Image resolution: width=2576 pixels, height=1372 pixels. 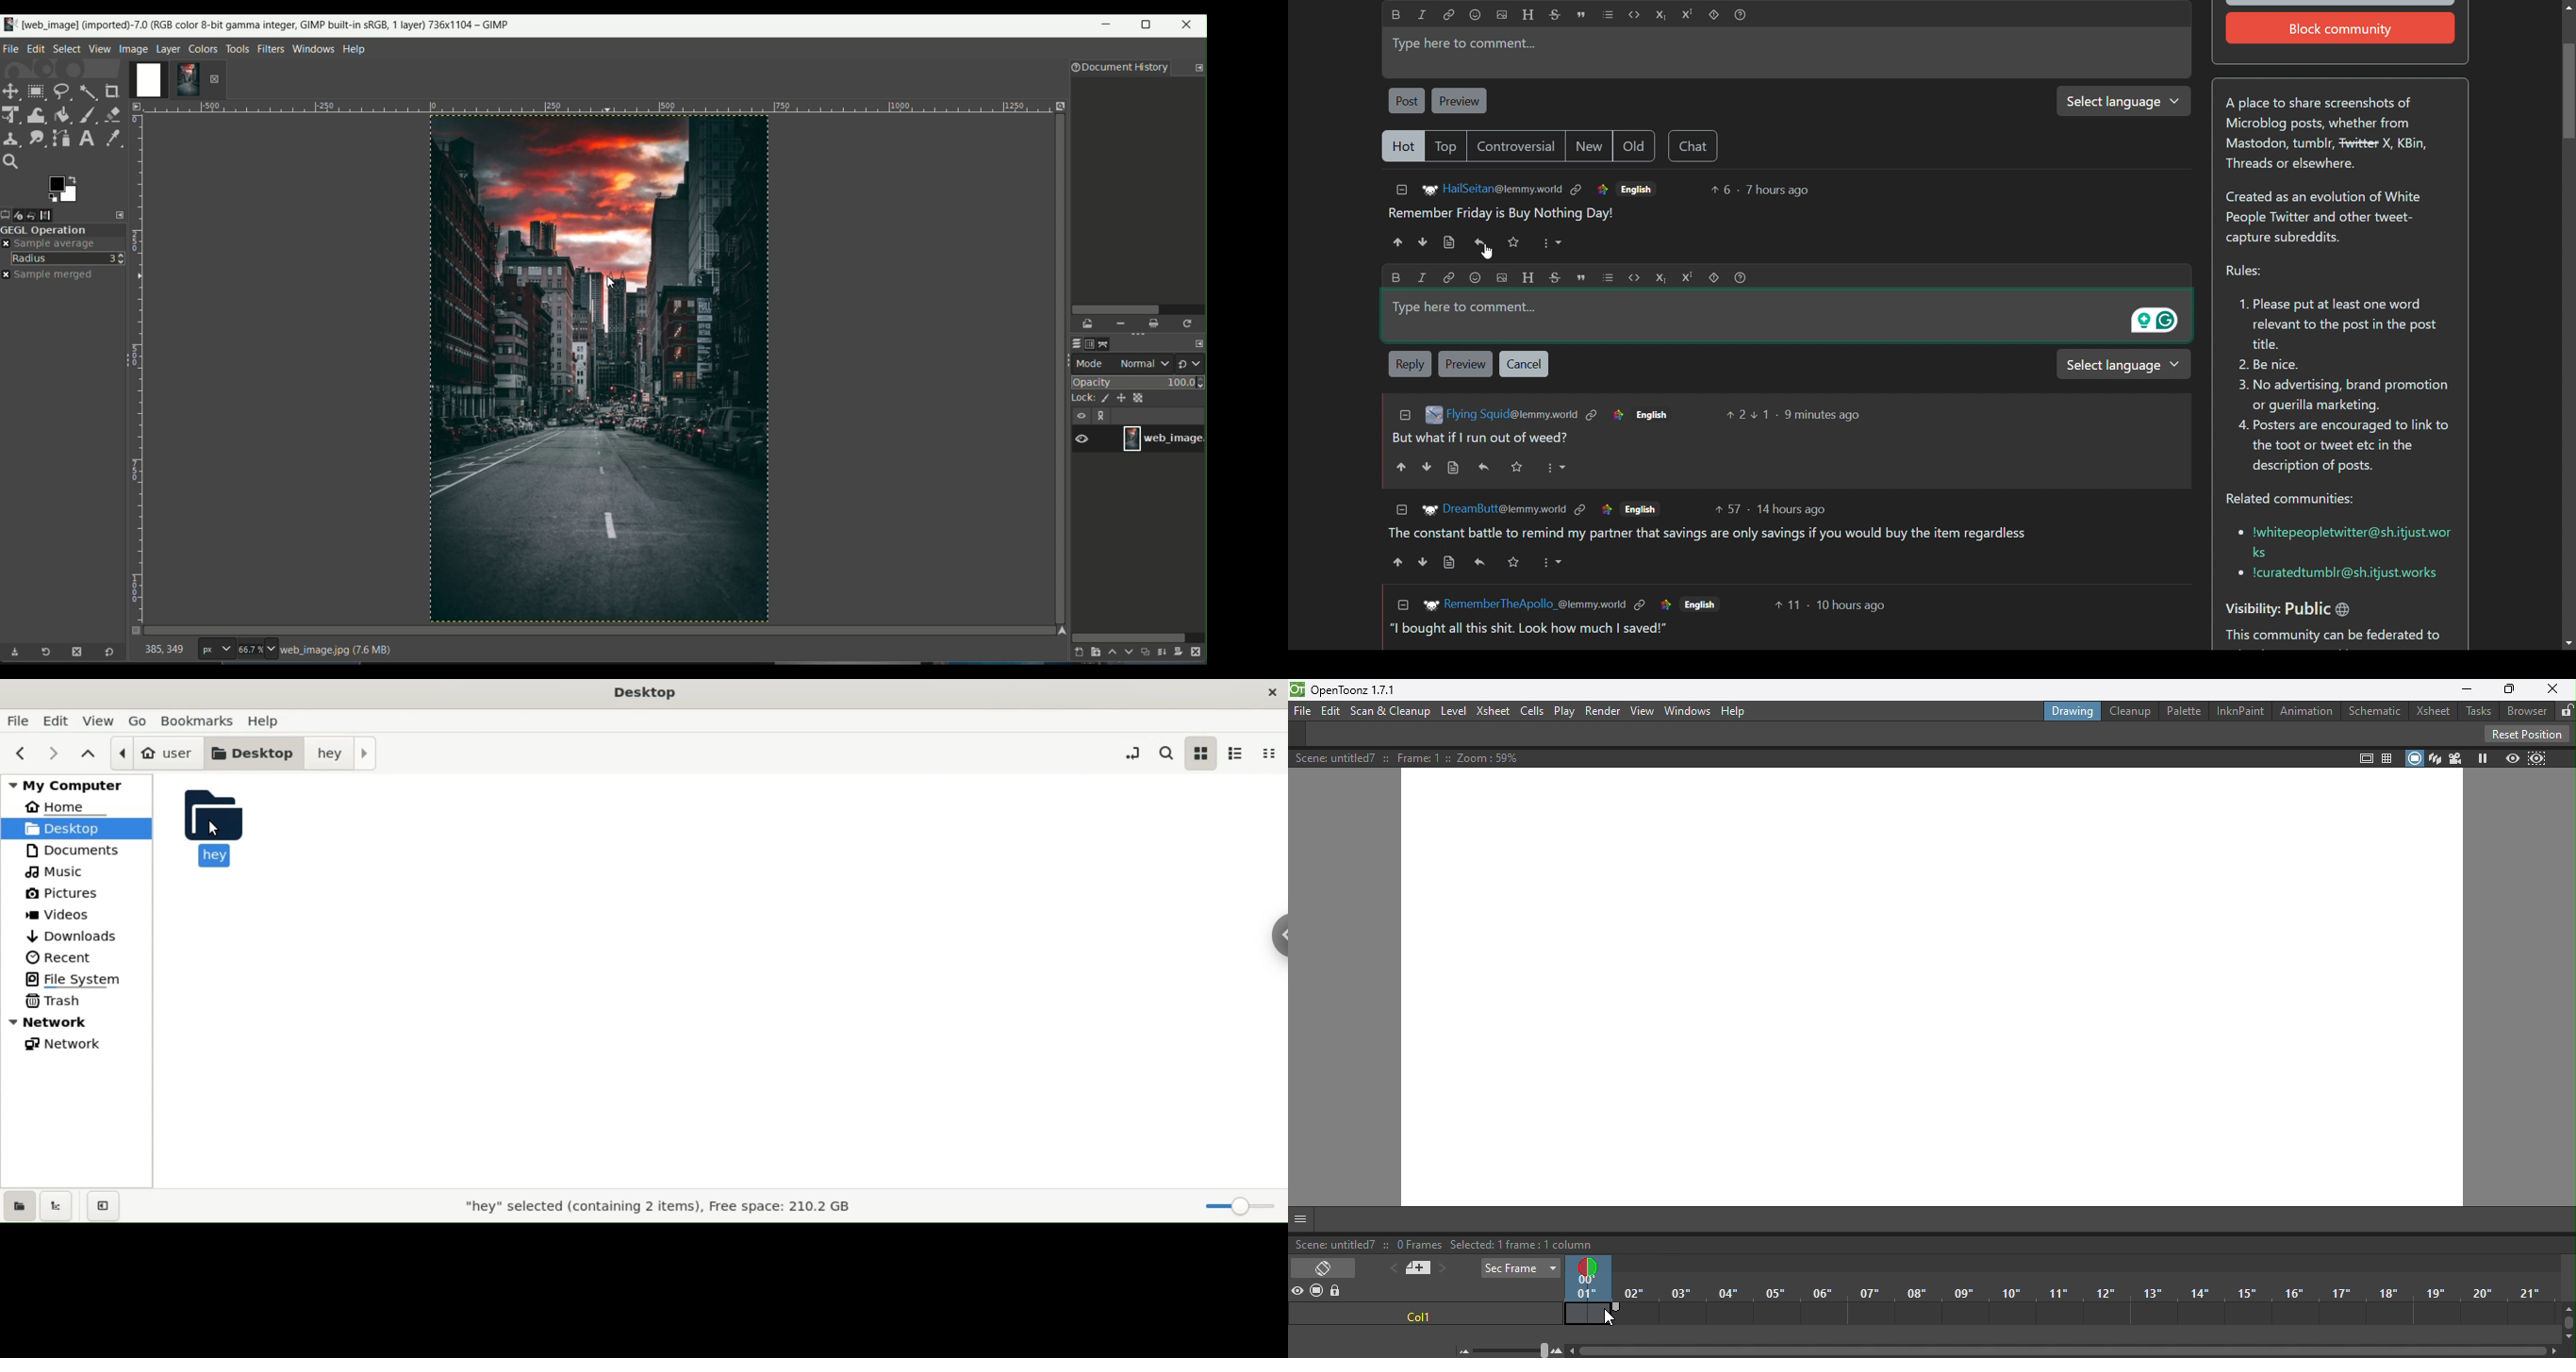 I want to click on type here to comment, so click(x=1784, y=52).